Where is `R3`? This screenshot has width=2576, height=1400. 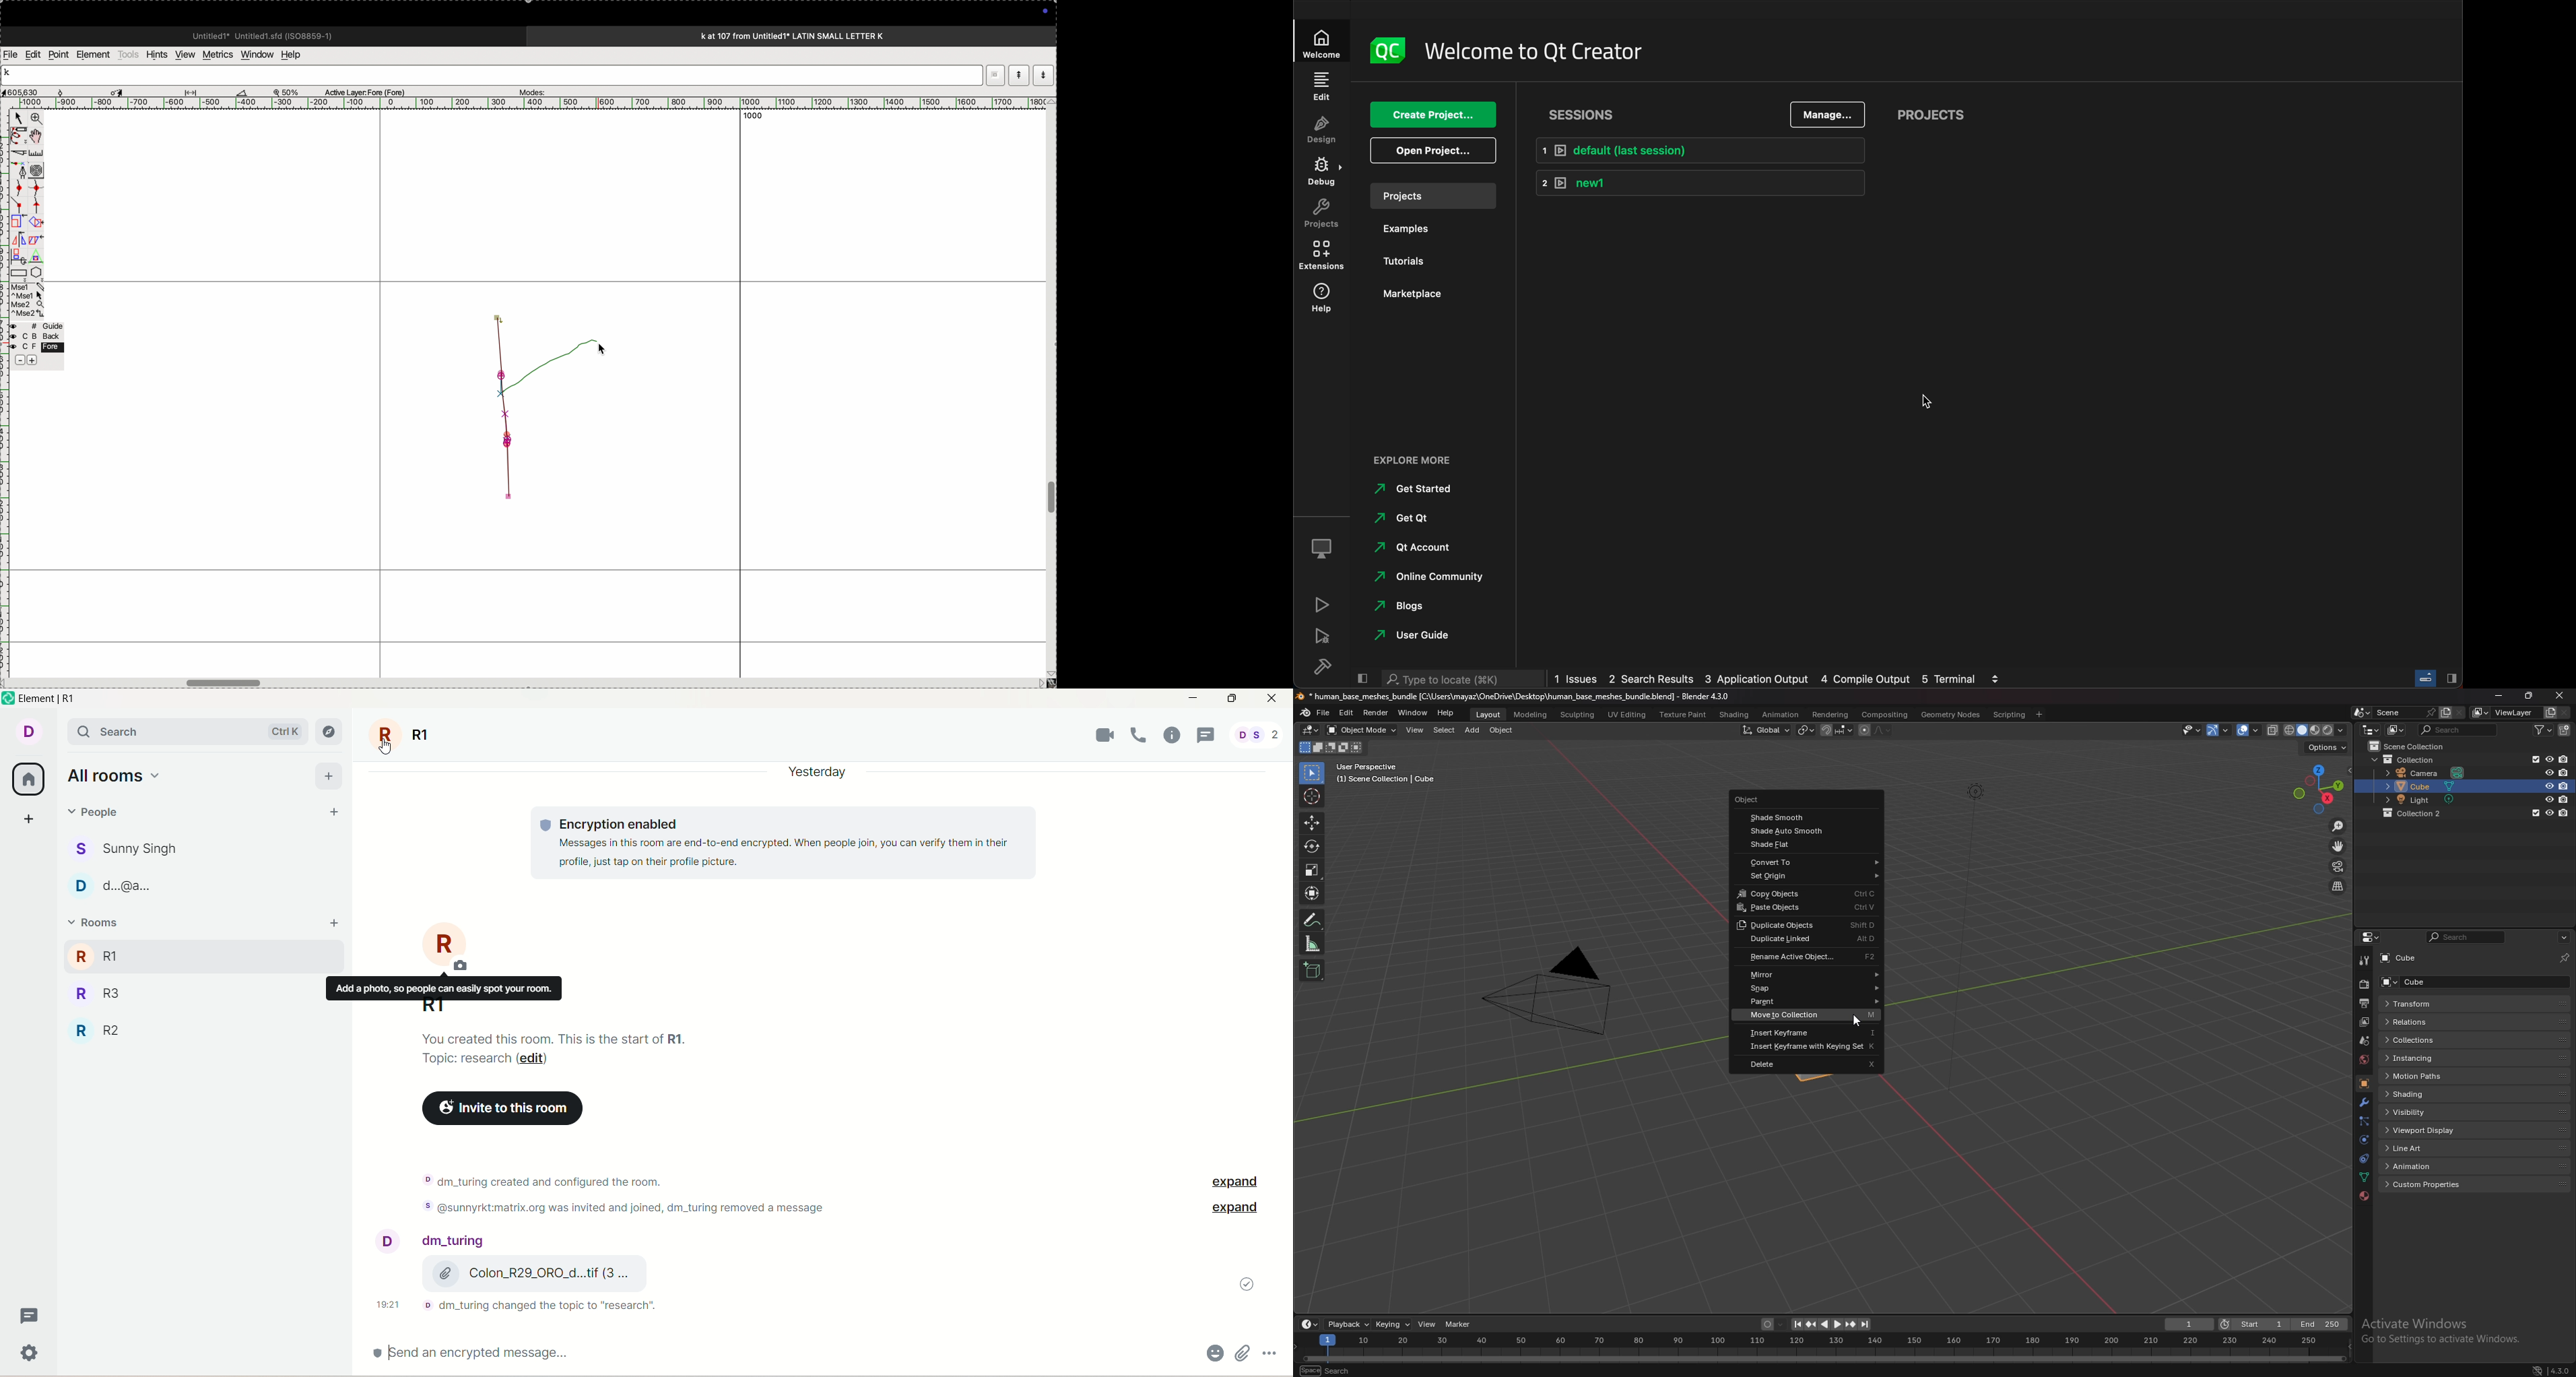
R3 is located at coordinates (107, 992).